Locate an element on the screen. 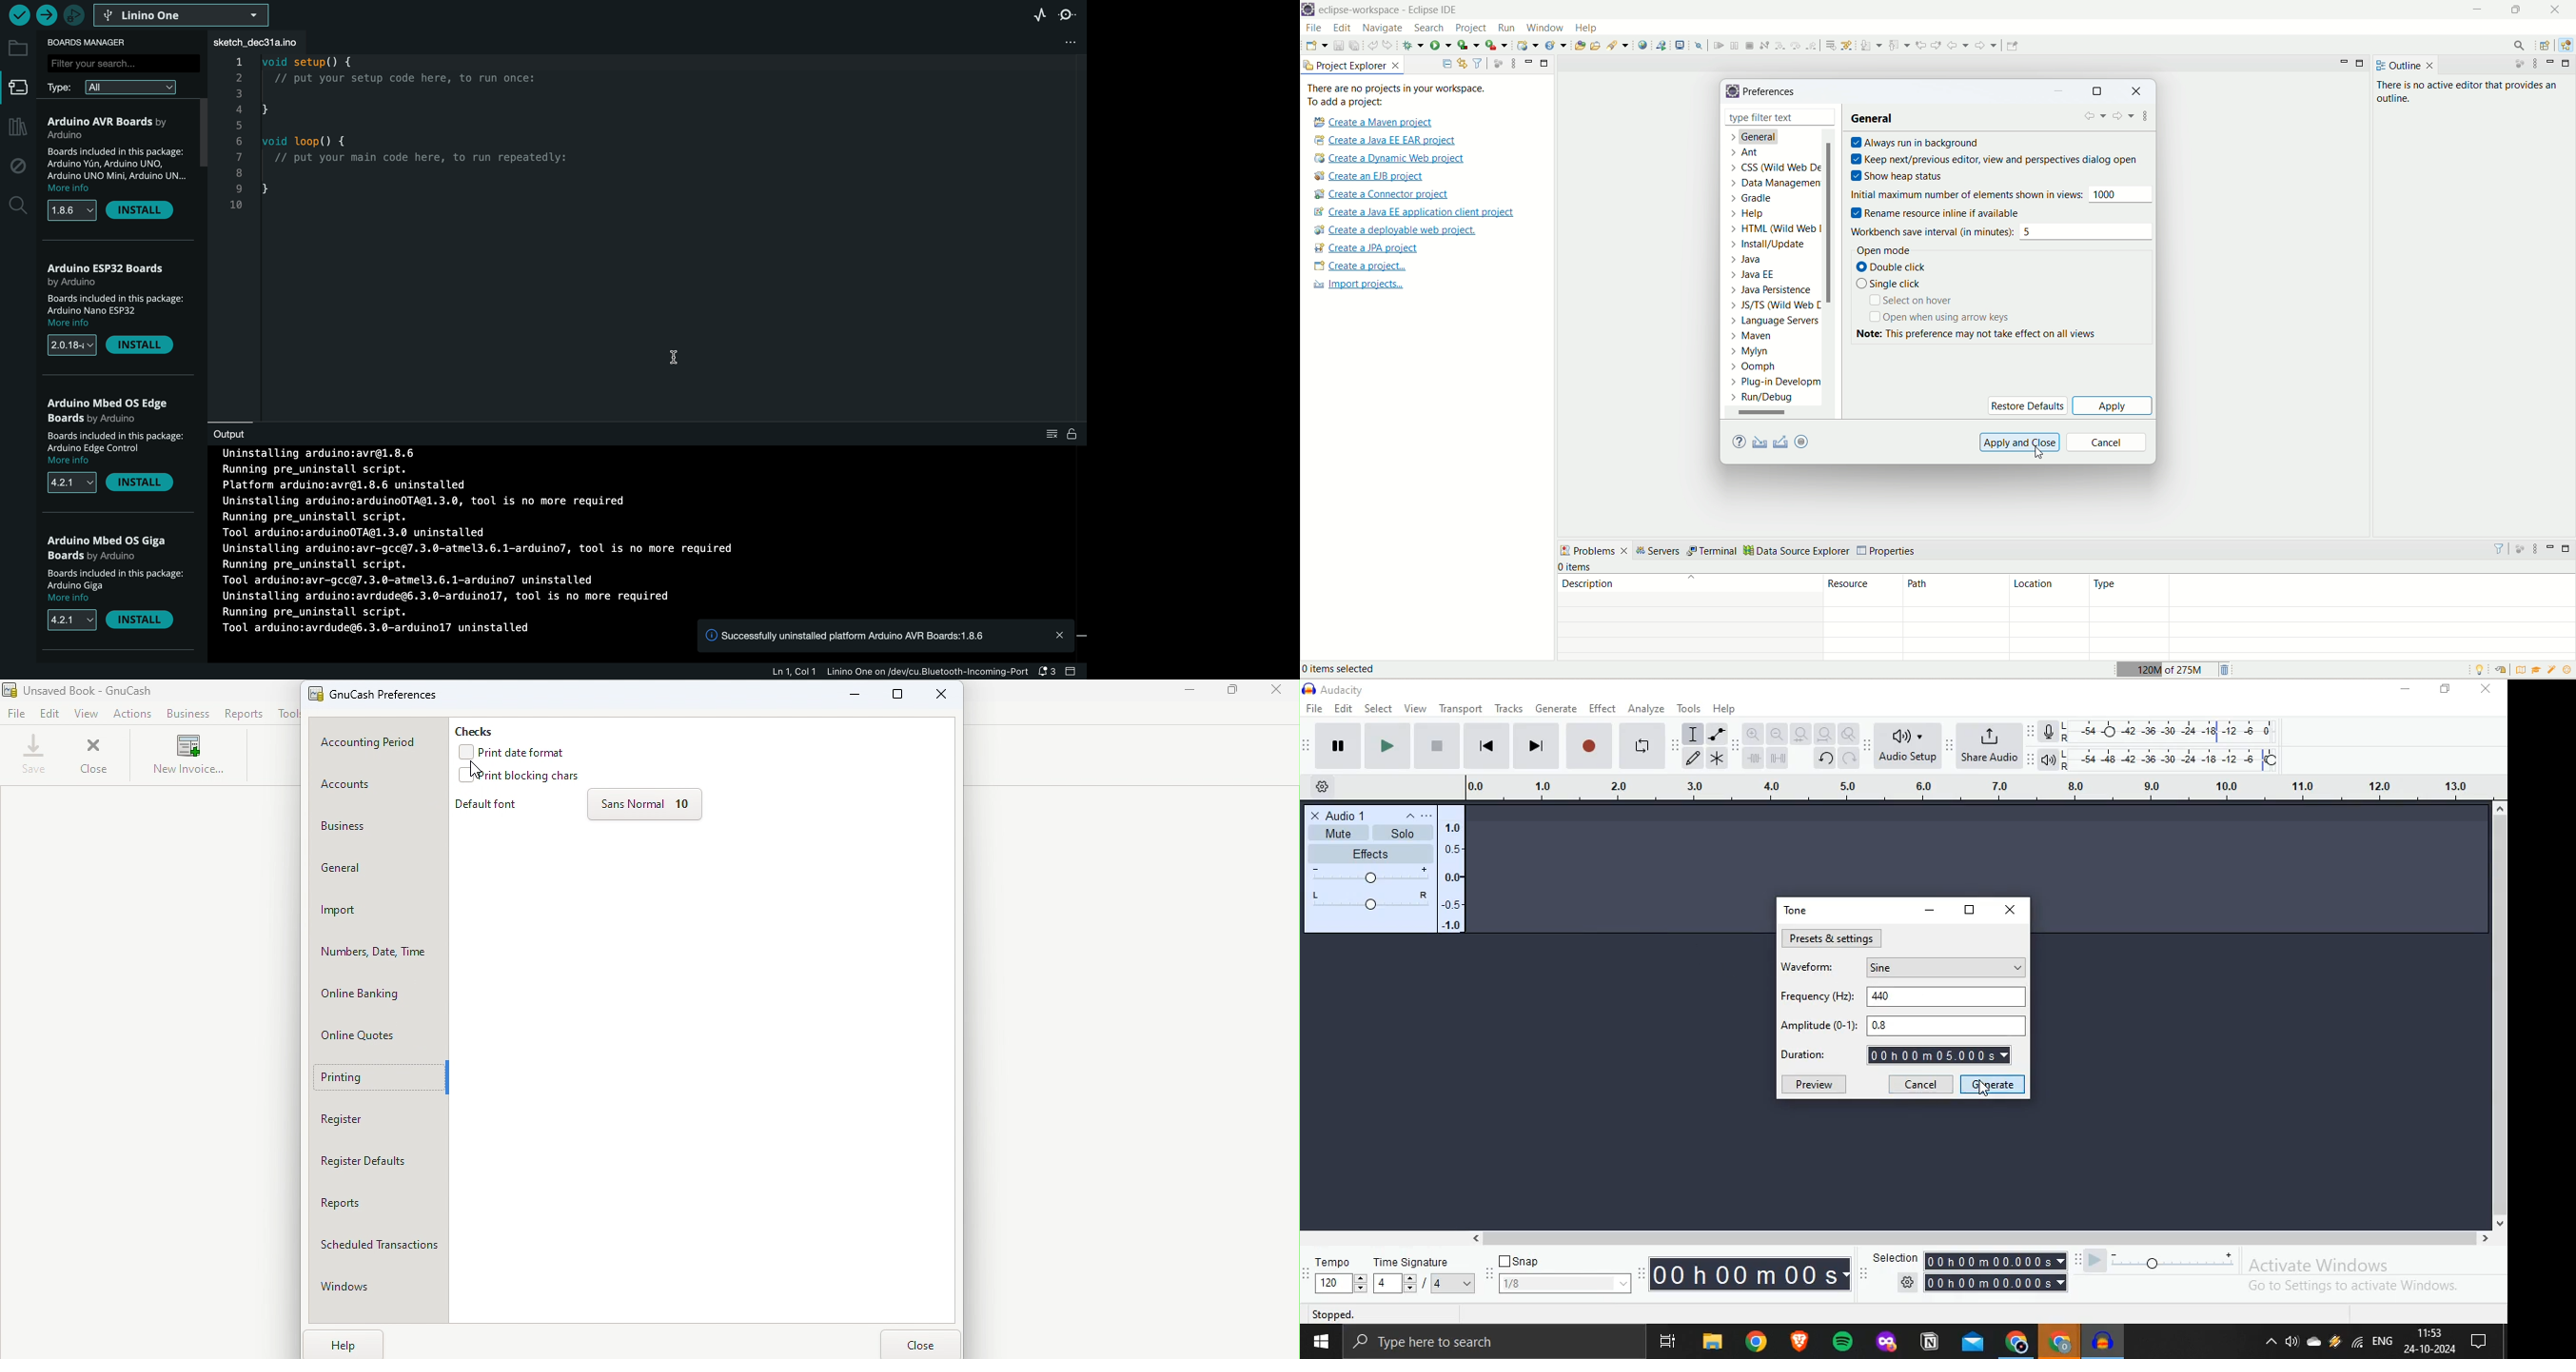  open web service is located at coordinates (1643, 45).